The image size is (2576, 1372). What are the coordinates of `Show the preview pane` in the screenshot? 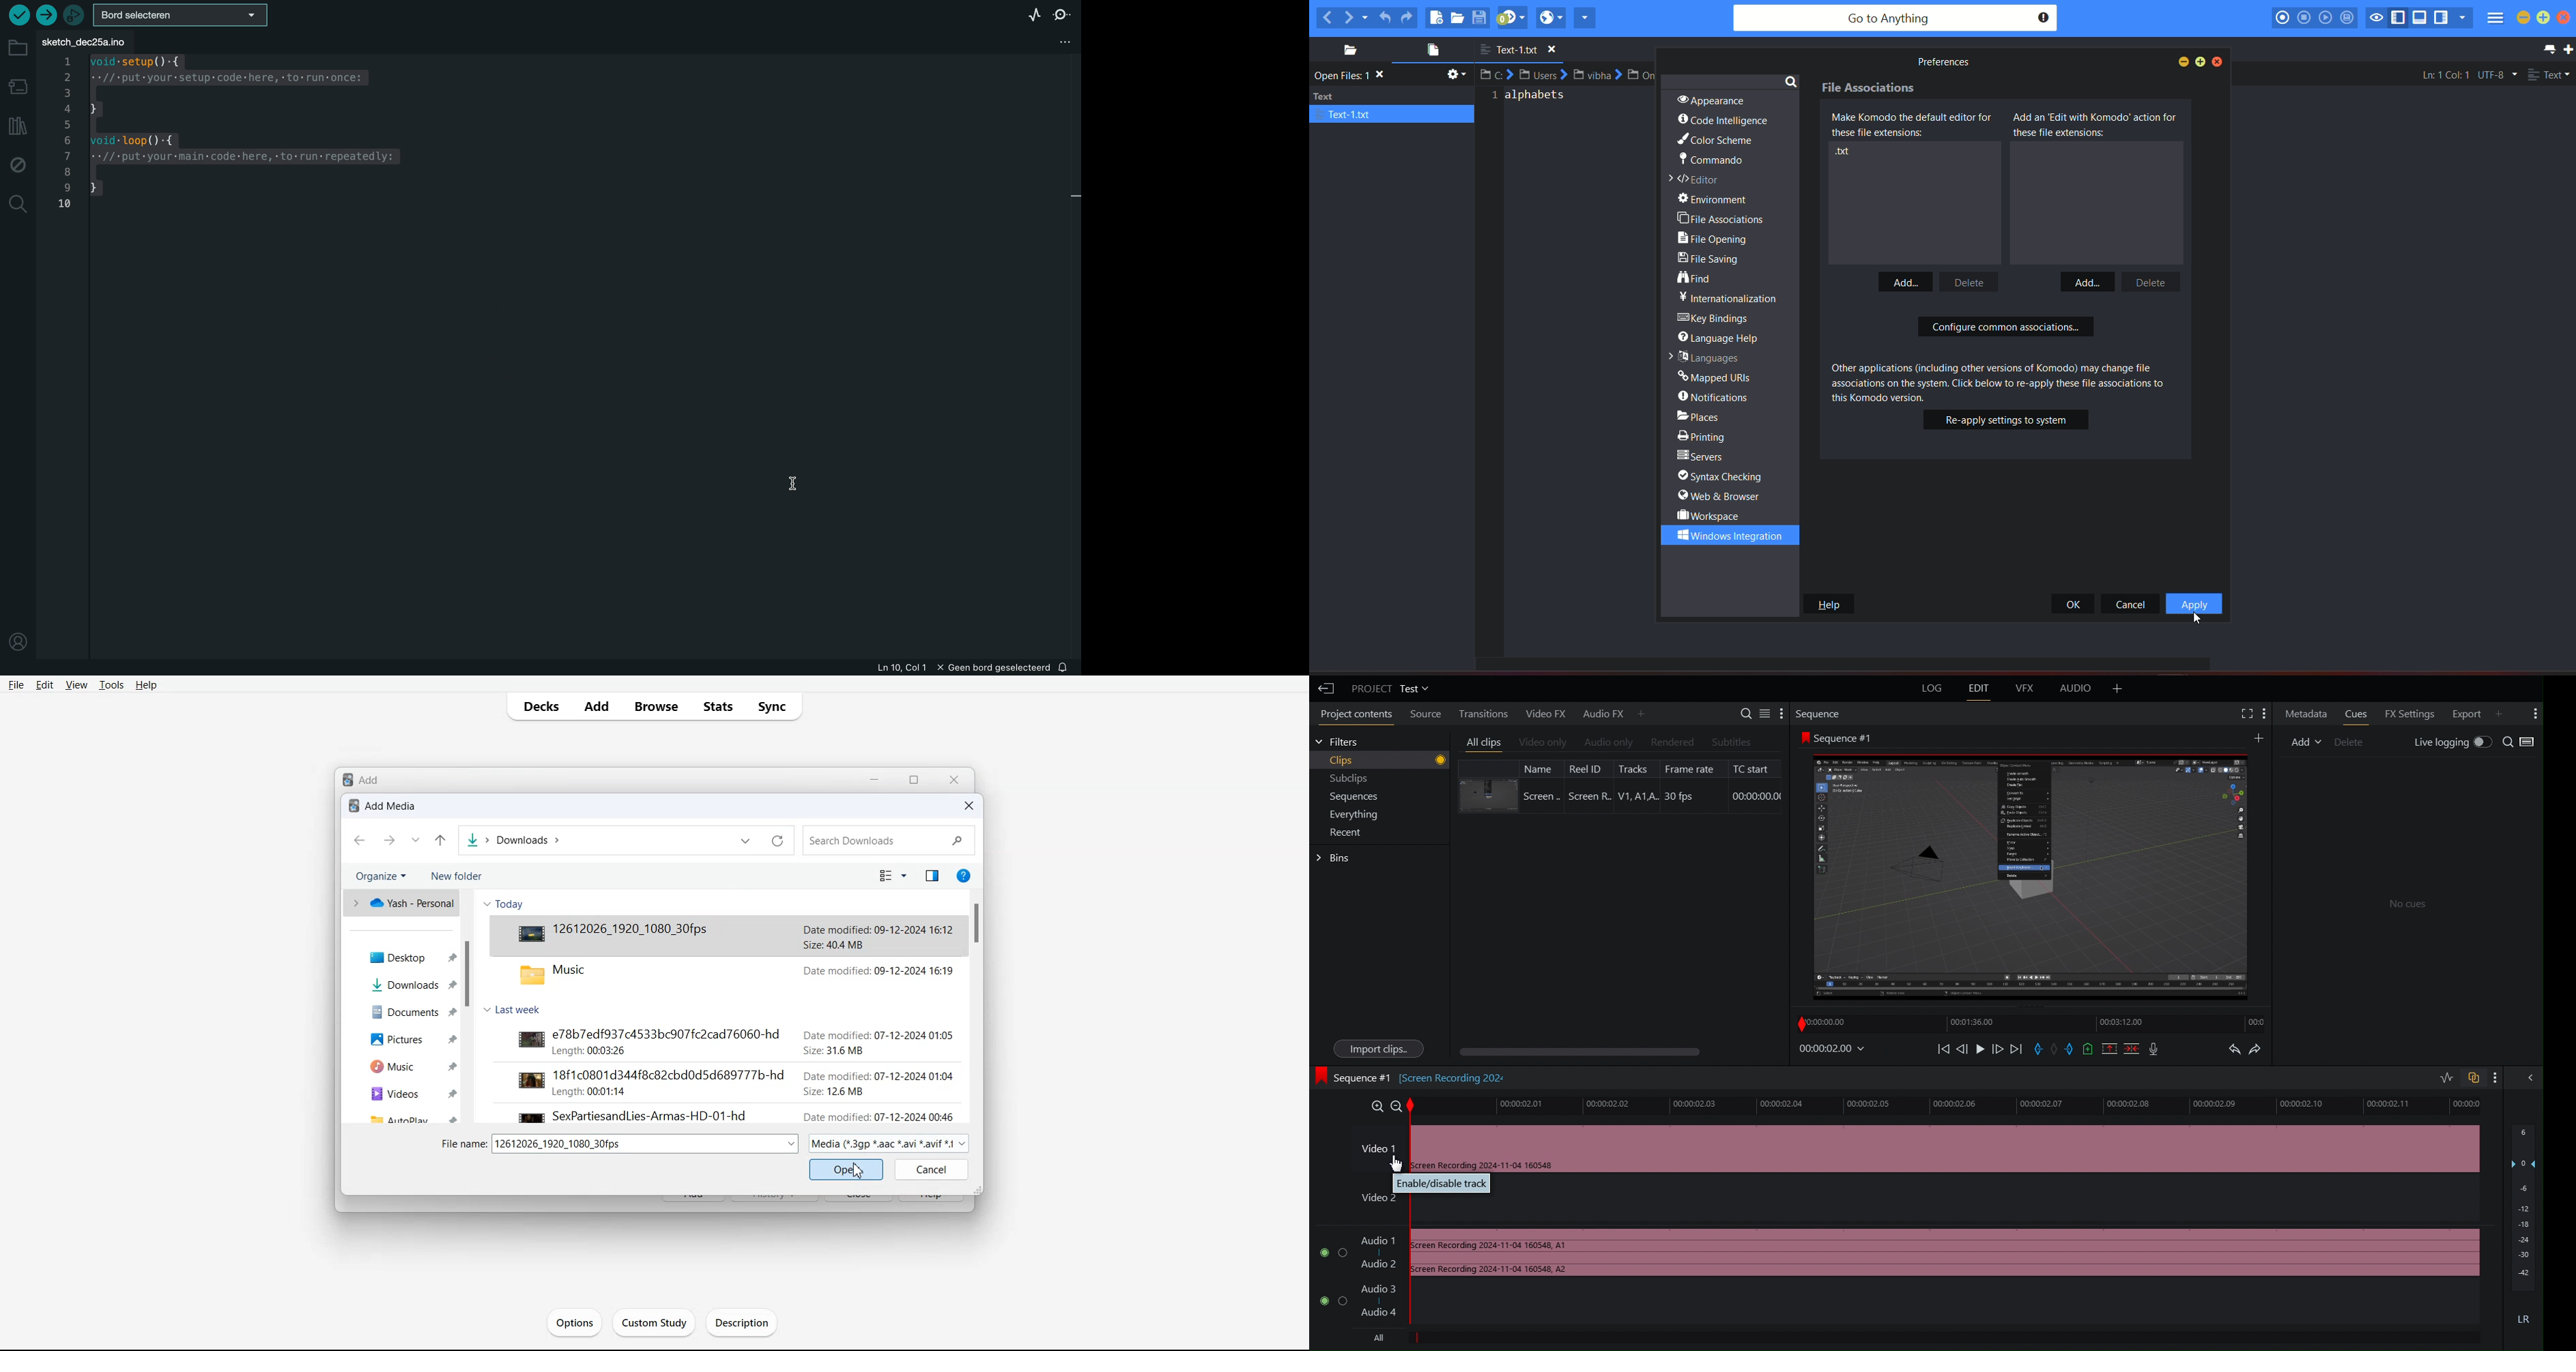 It's located at (931, 876).